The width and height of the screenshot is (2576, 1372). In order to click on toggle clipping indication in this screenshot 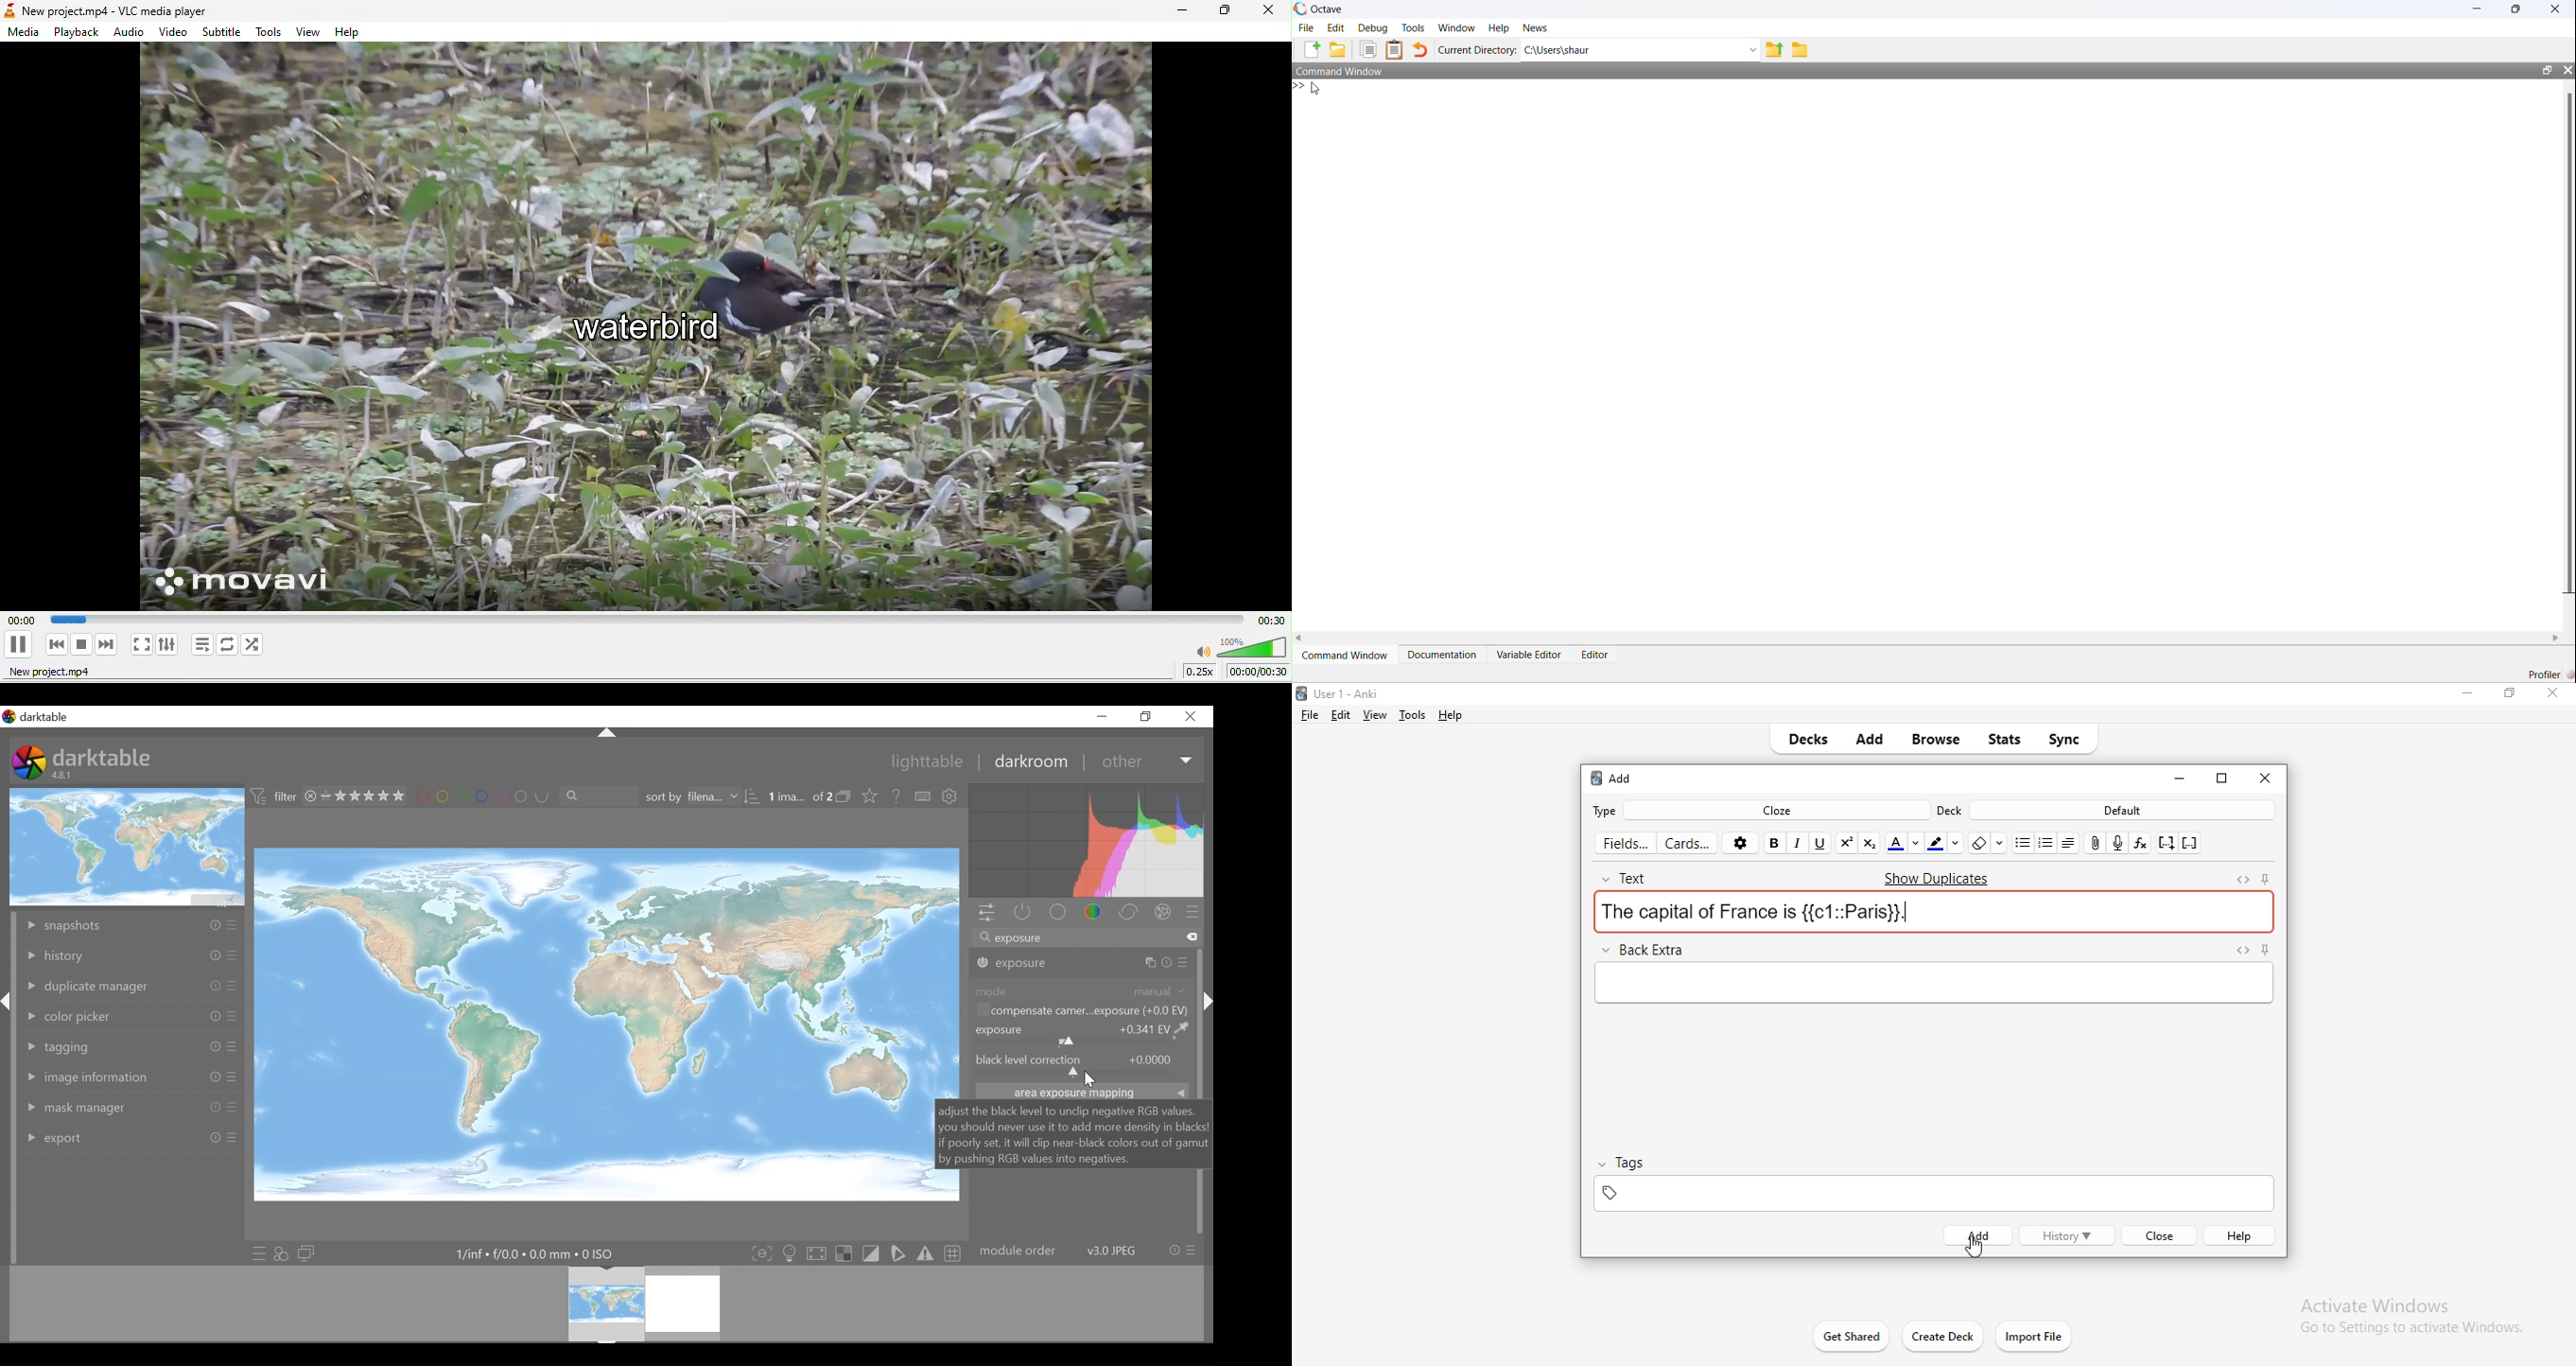, I will do `click(871, 1253)`.